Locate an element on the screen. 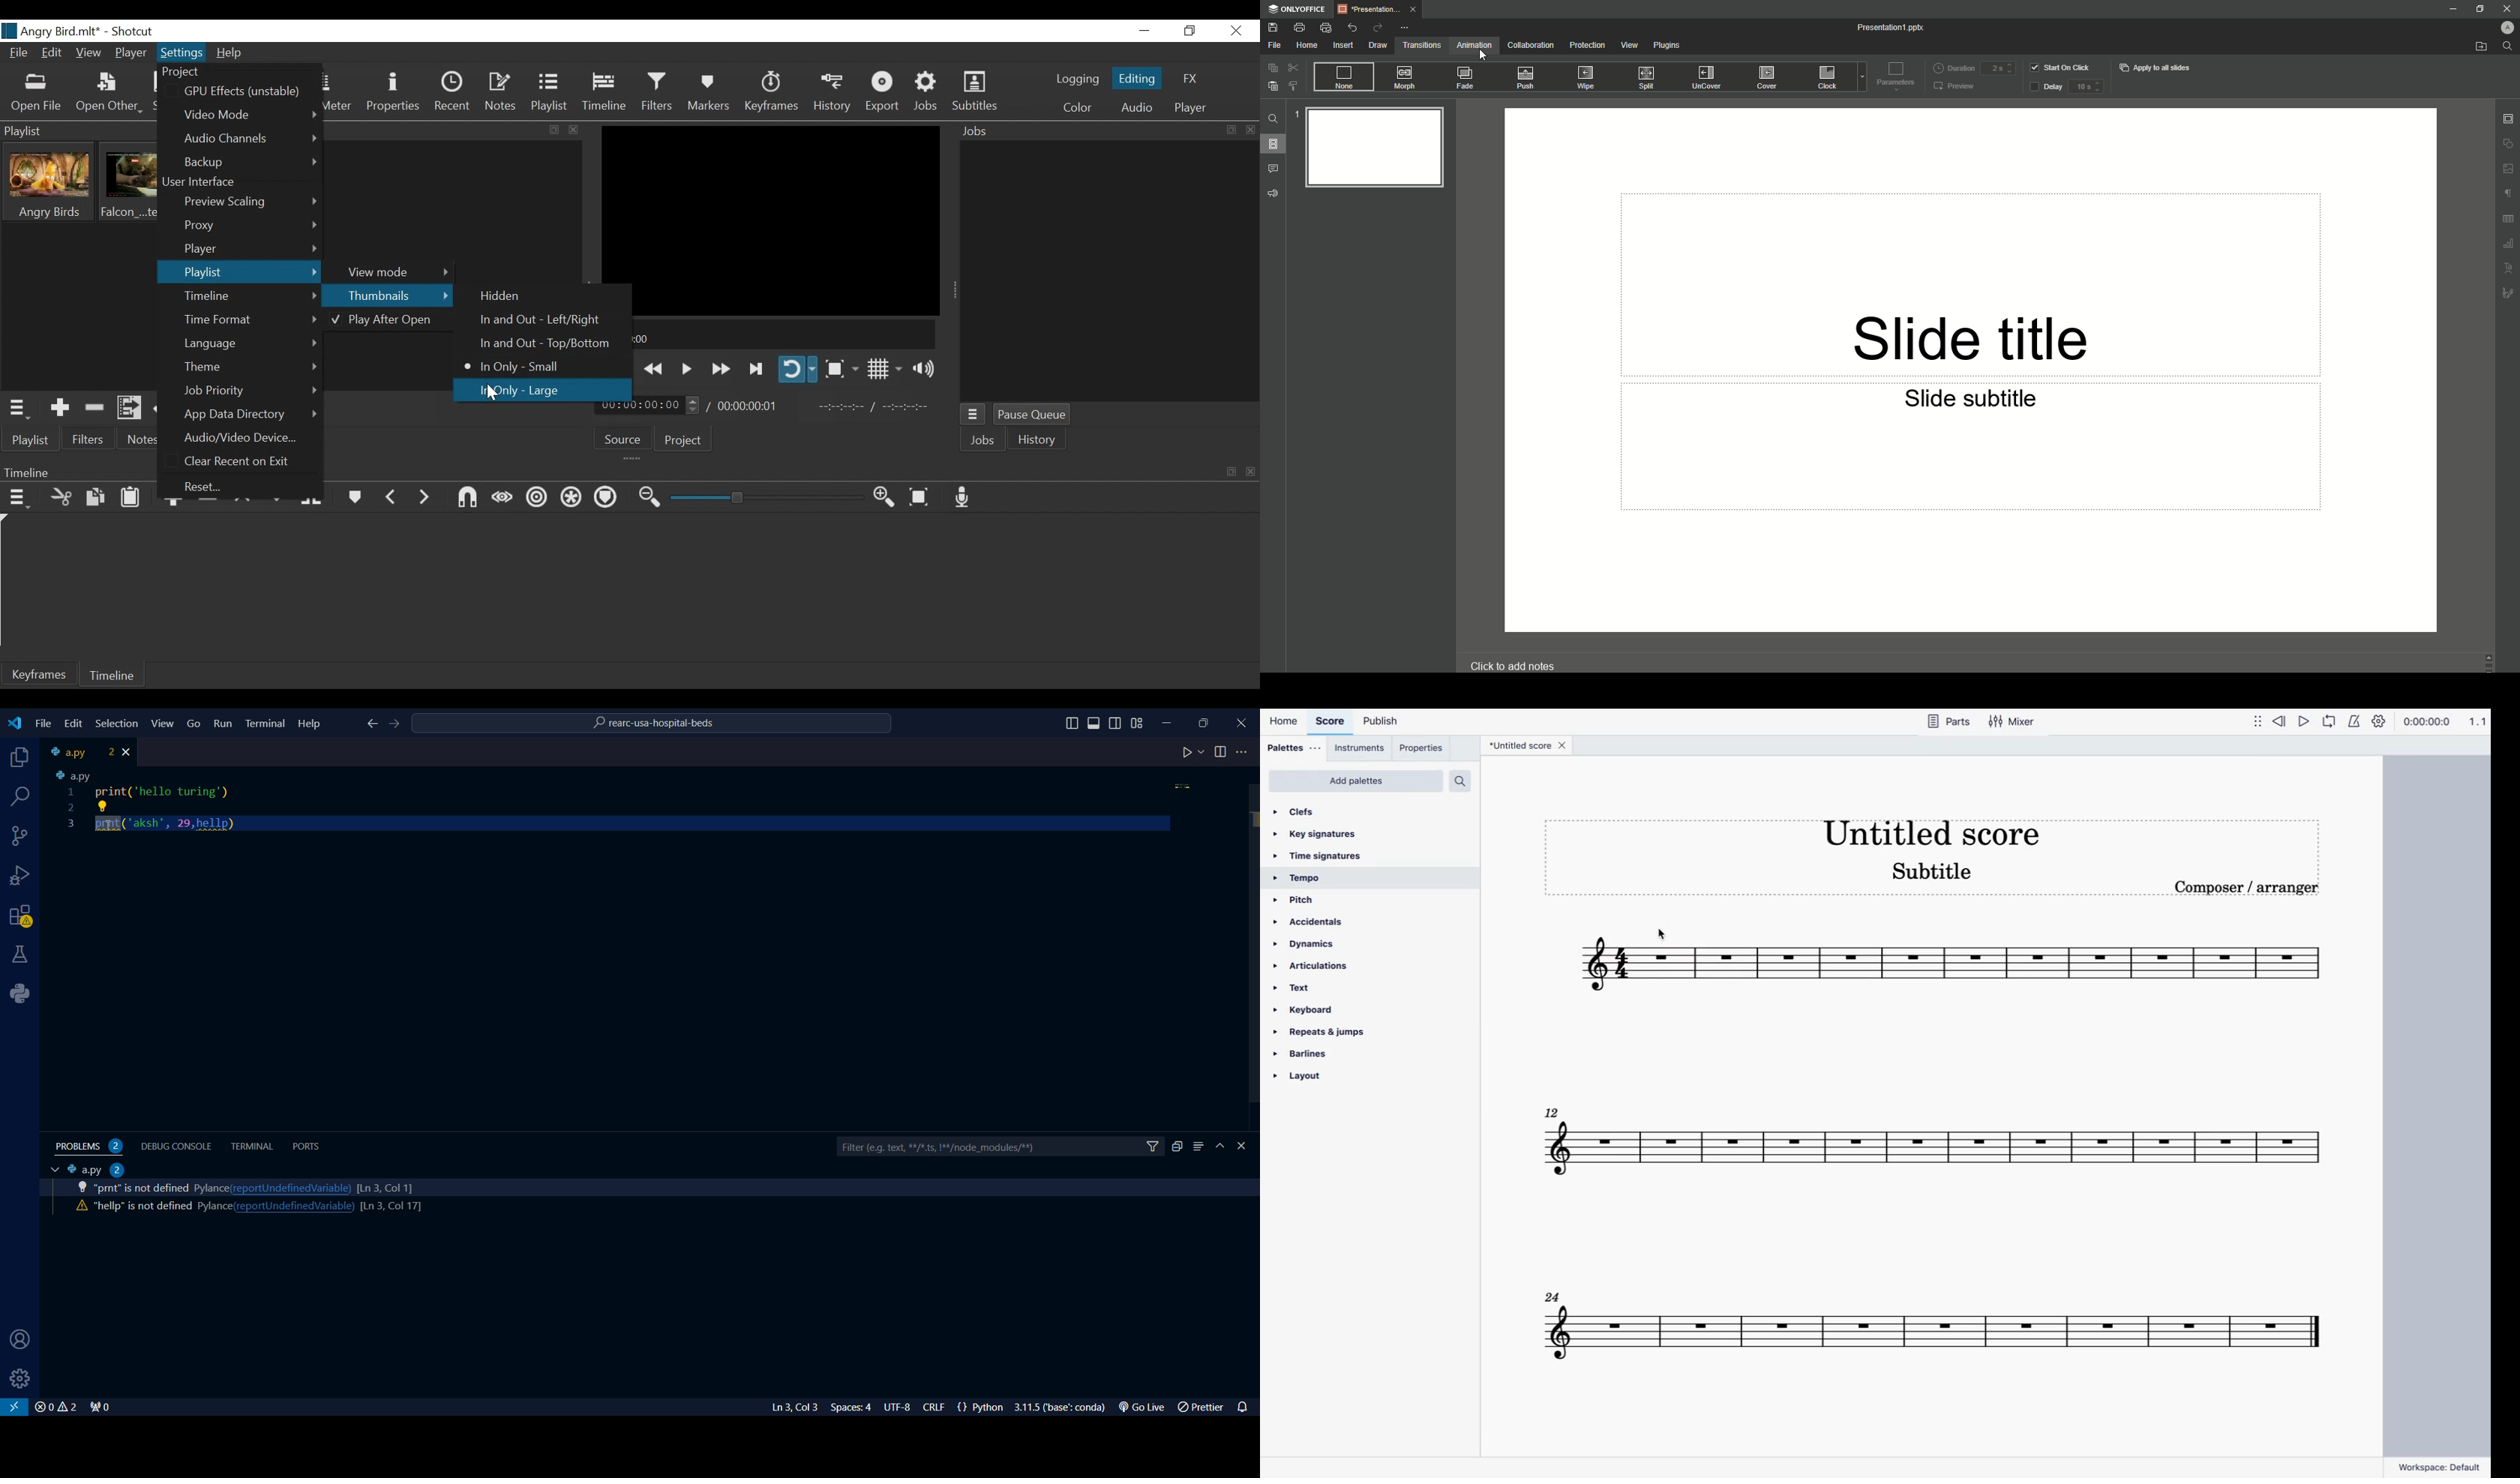 Image resolution: width=2520 pixels, height=1484 pixels. File is located at coordinates (19, 52).